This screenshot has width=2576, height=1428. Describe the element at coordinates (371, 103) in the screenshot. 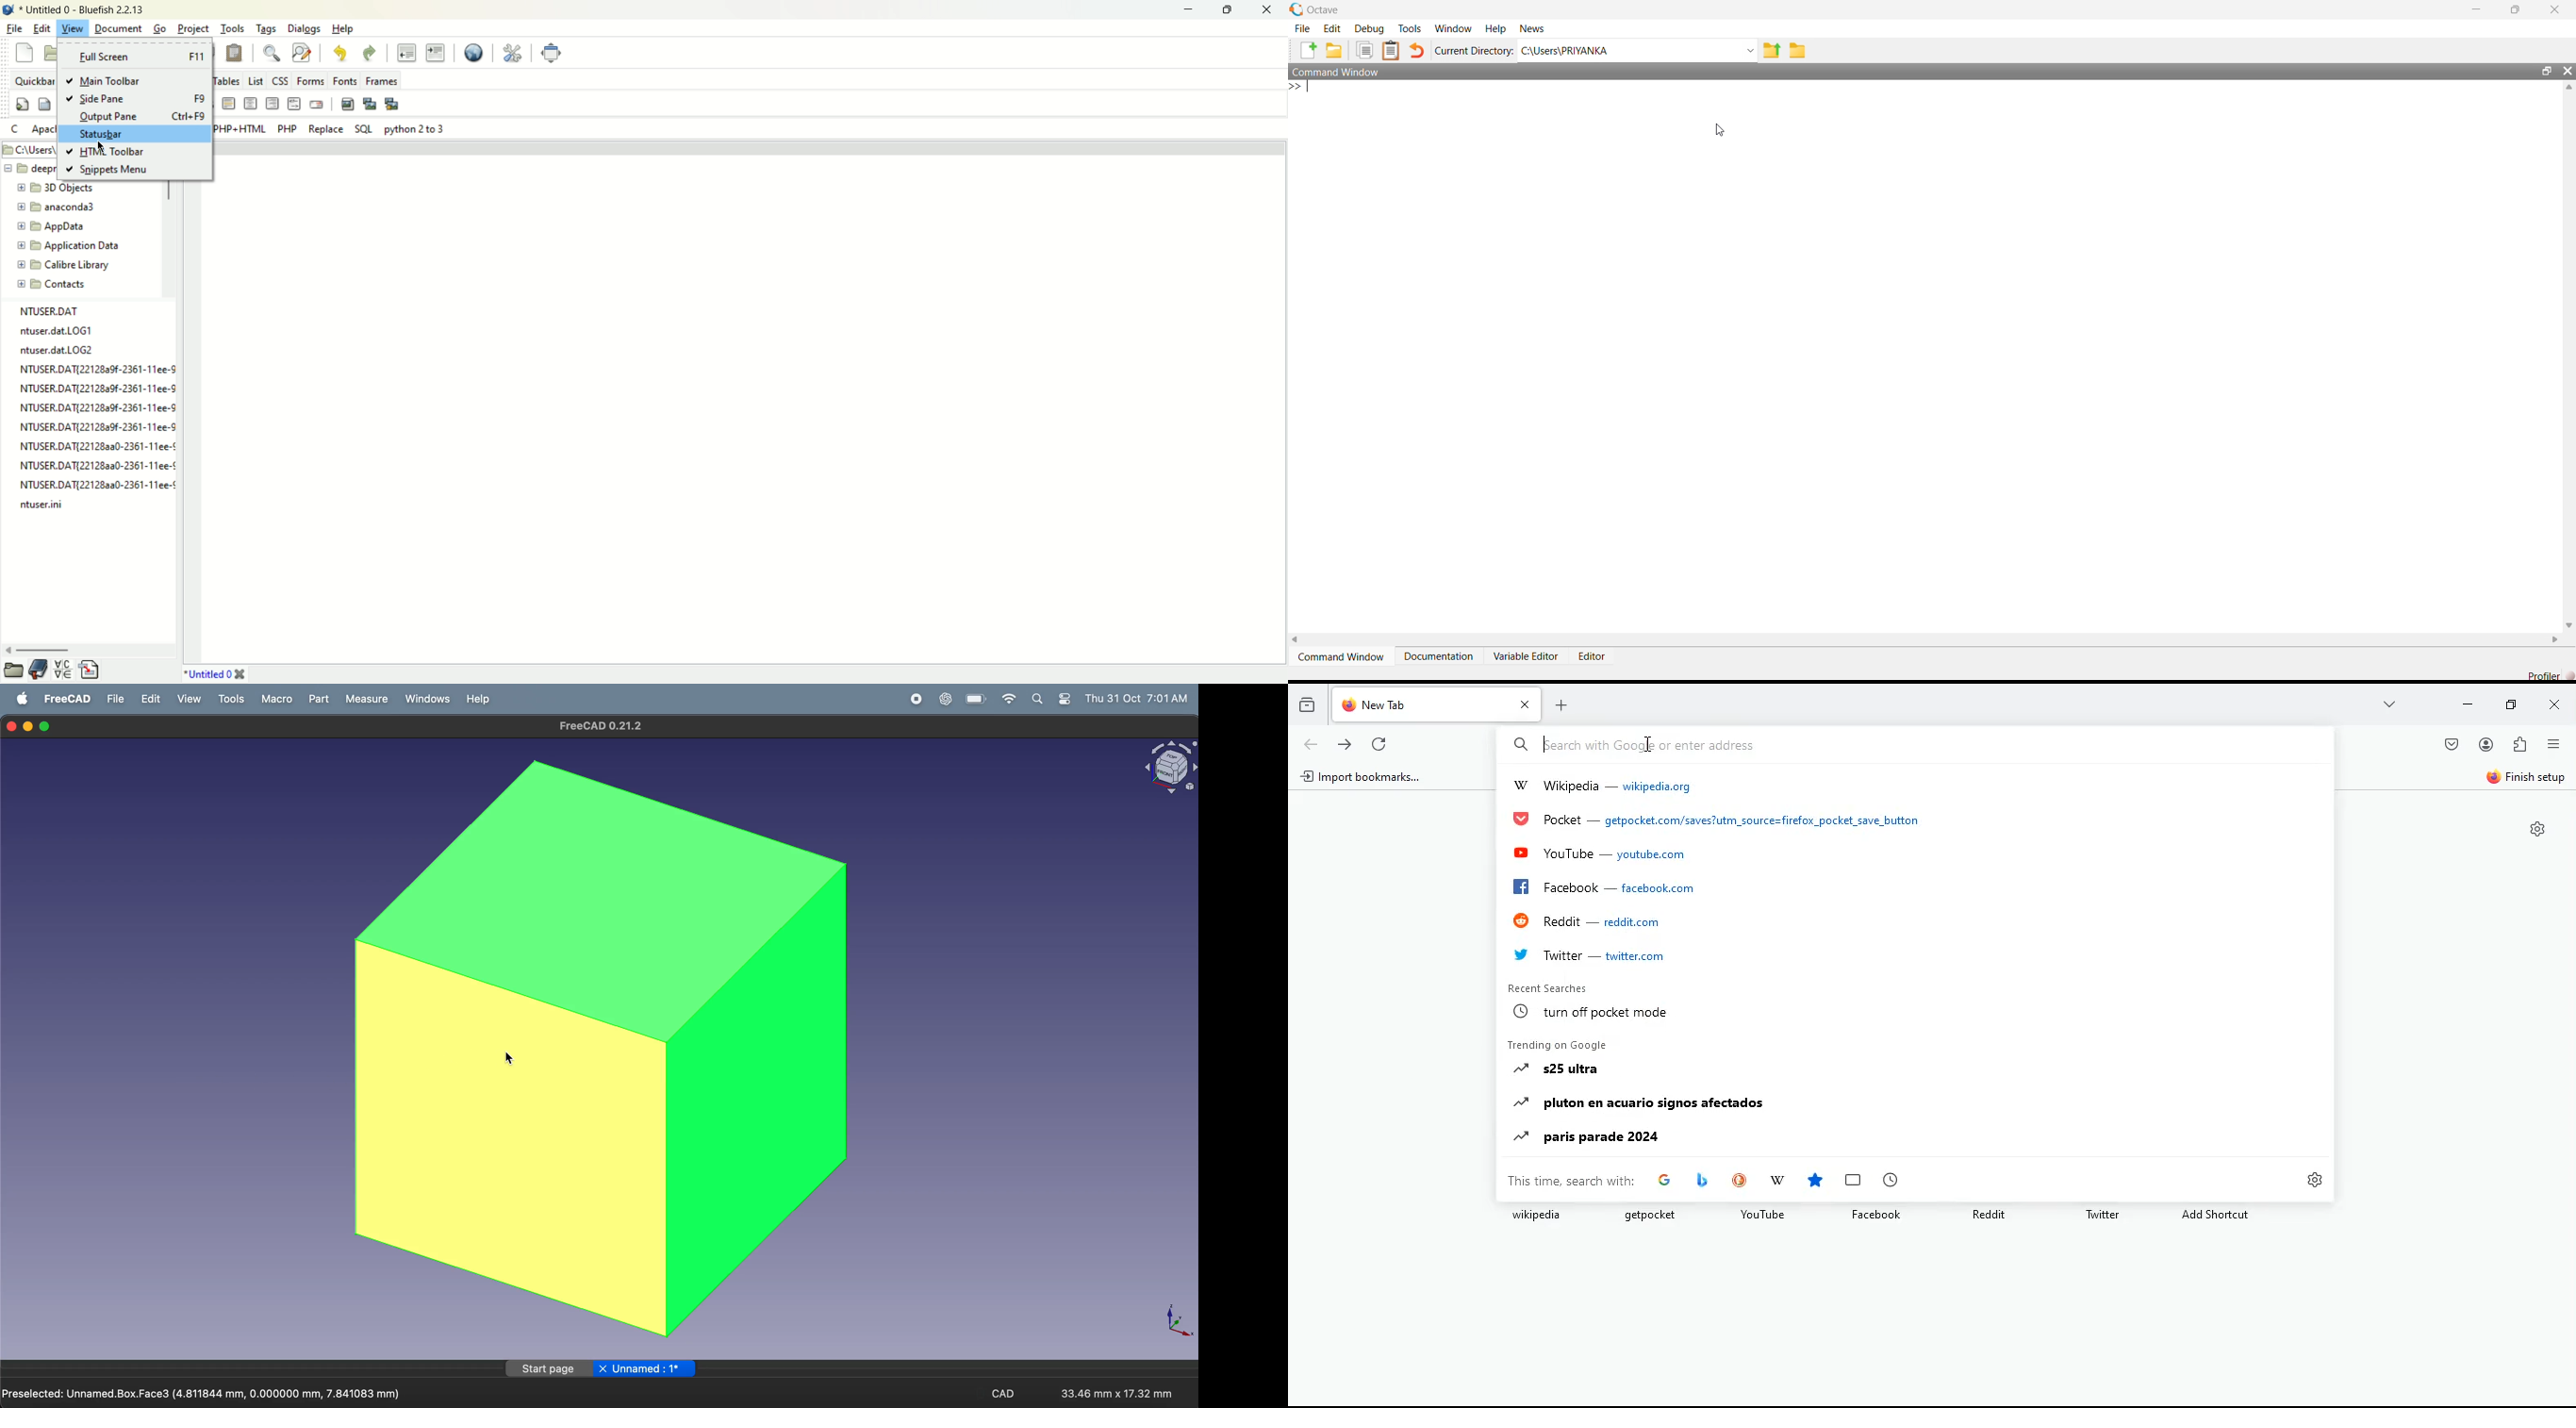

I see `insert thumbnail` at that location.